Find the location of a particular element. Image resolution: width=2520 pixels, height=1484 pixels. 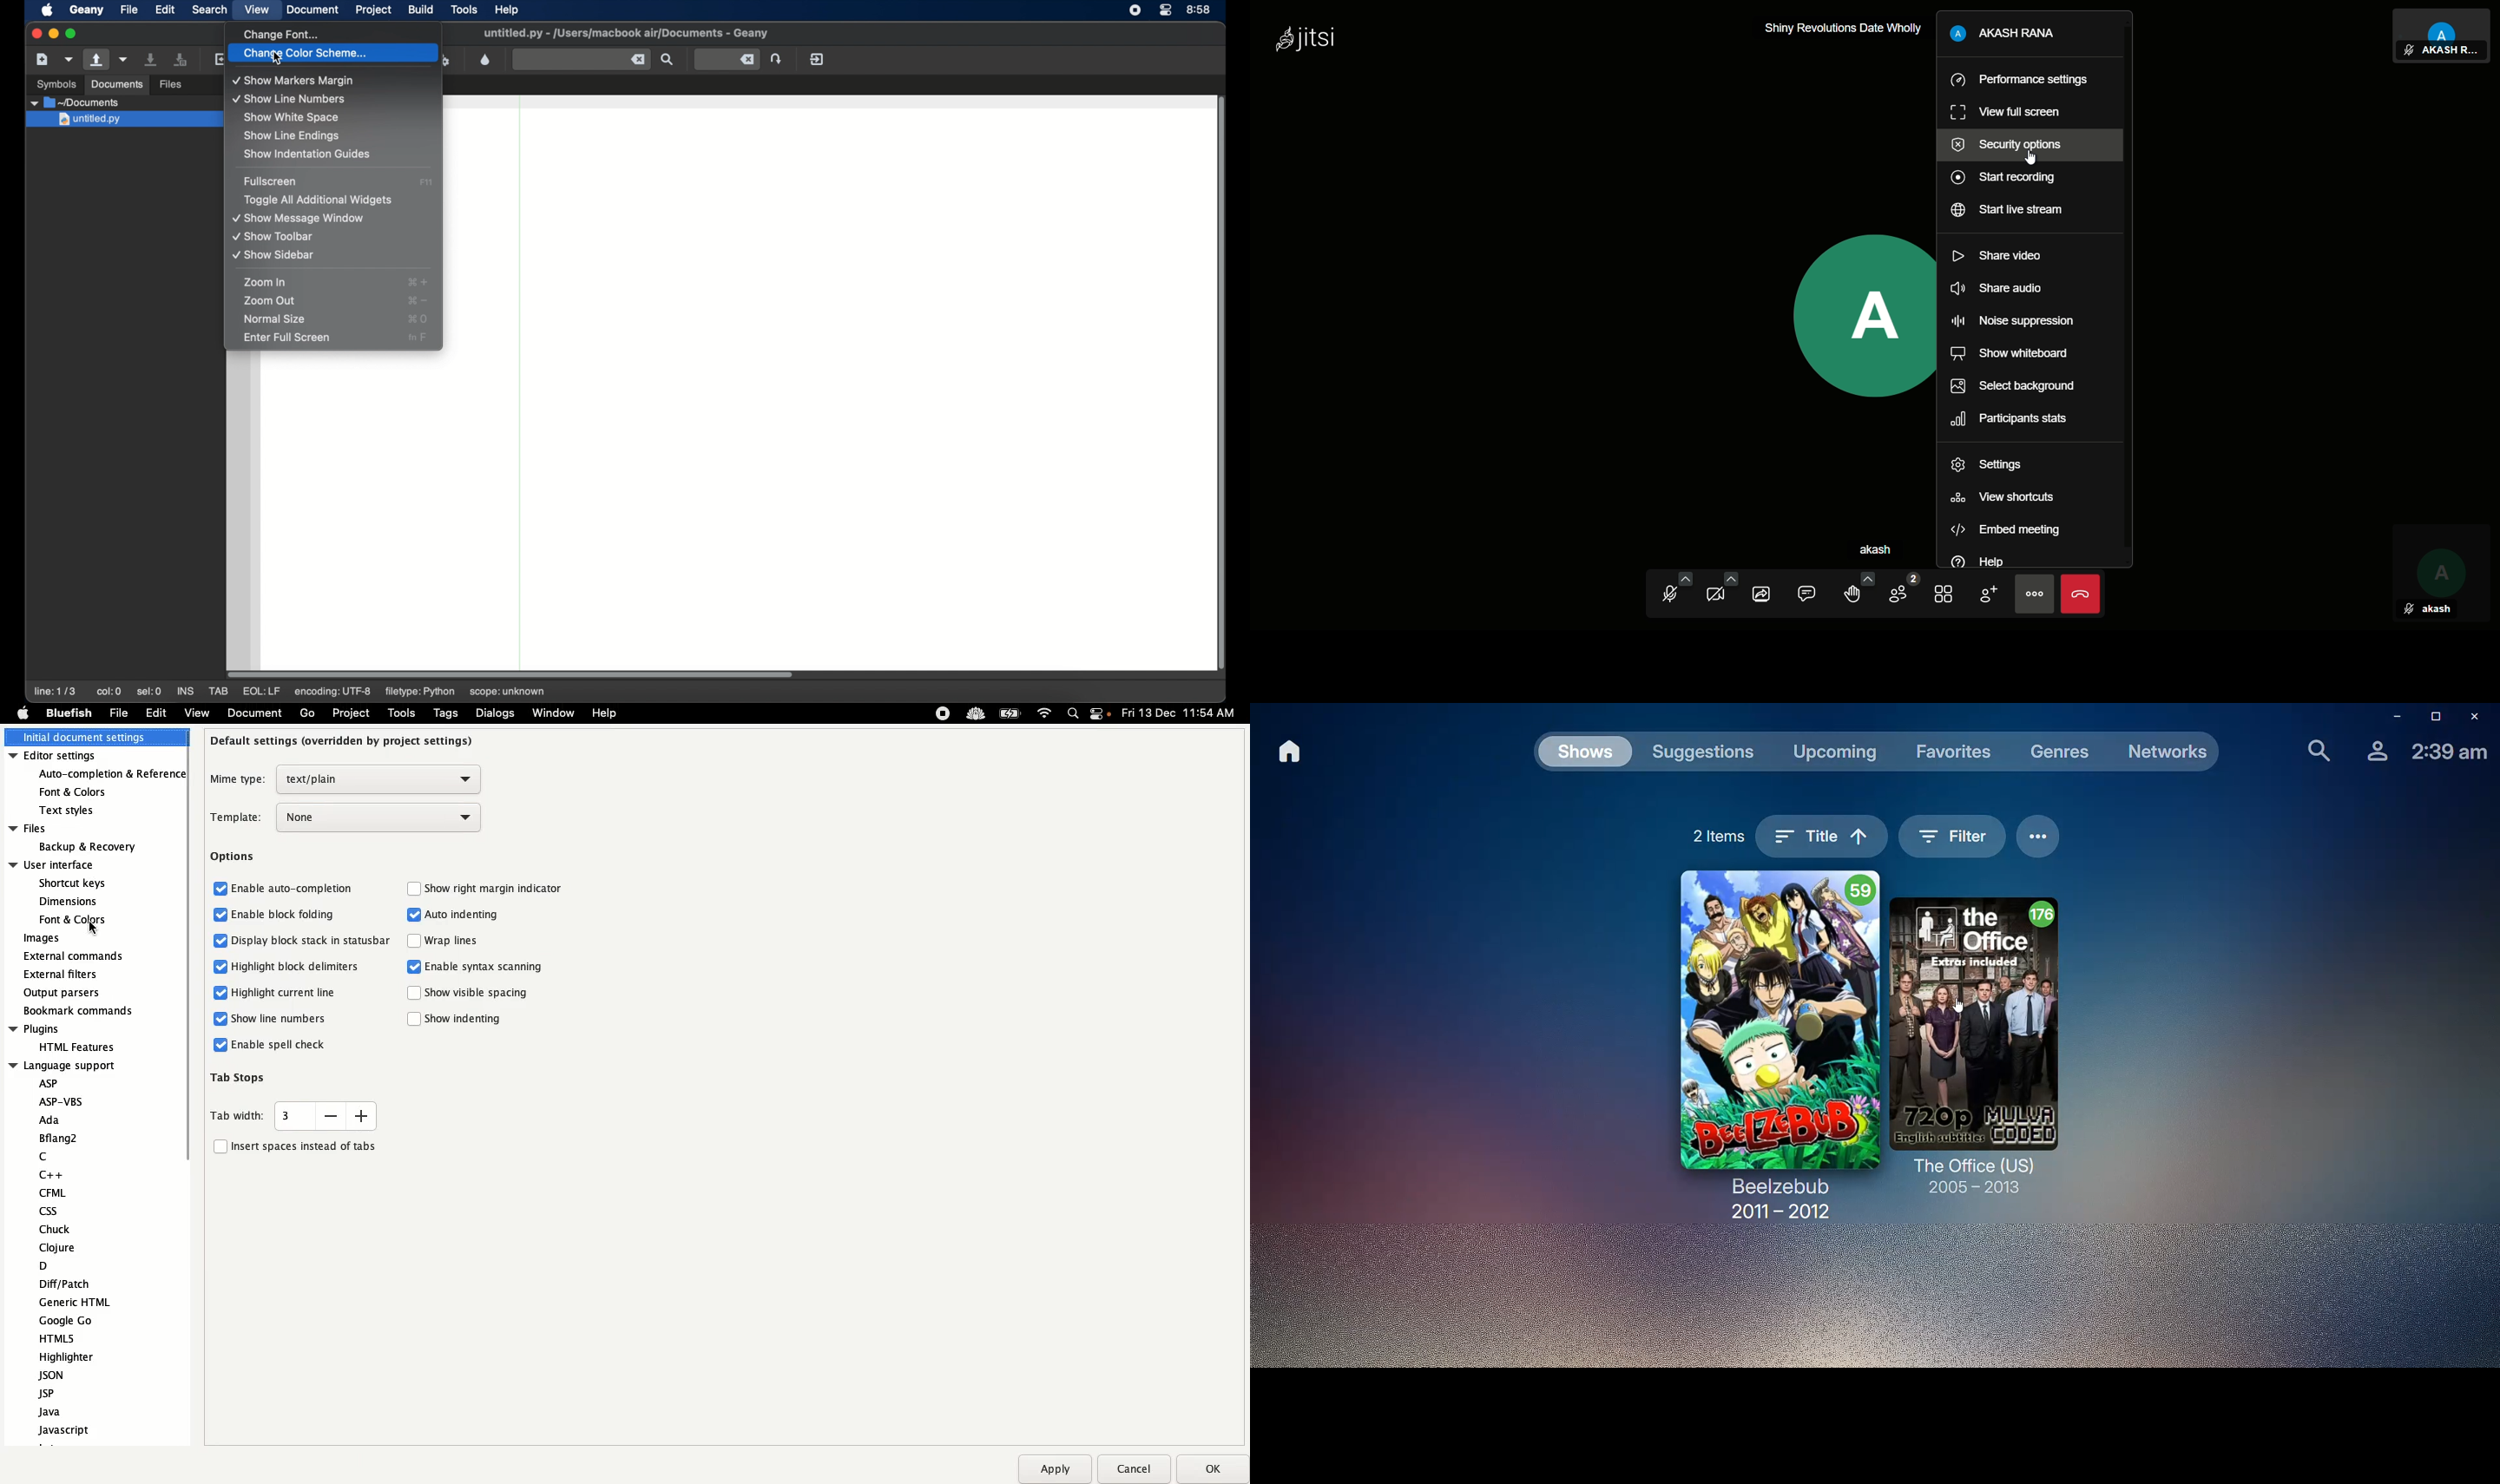

toggle tile view is located at coordinates (1946, 592).